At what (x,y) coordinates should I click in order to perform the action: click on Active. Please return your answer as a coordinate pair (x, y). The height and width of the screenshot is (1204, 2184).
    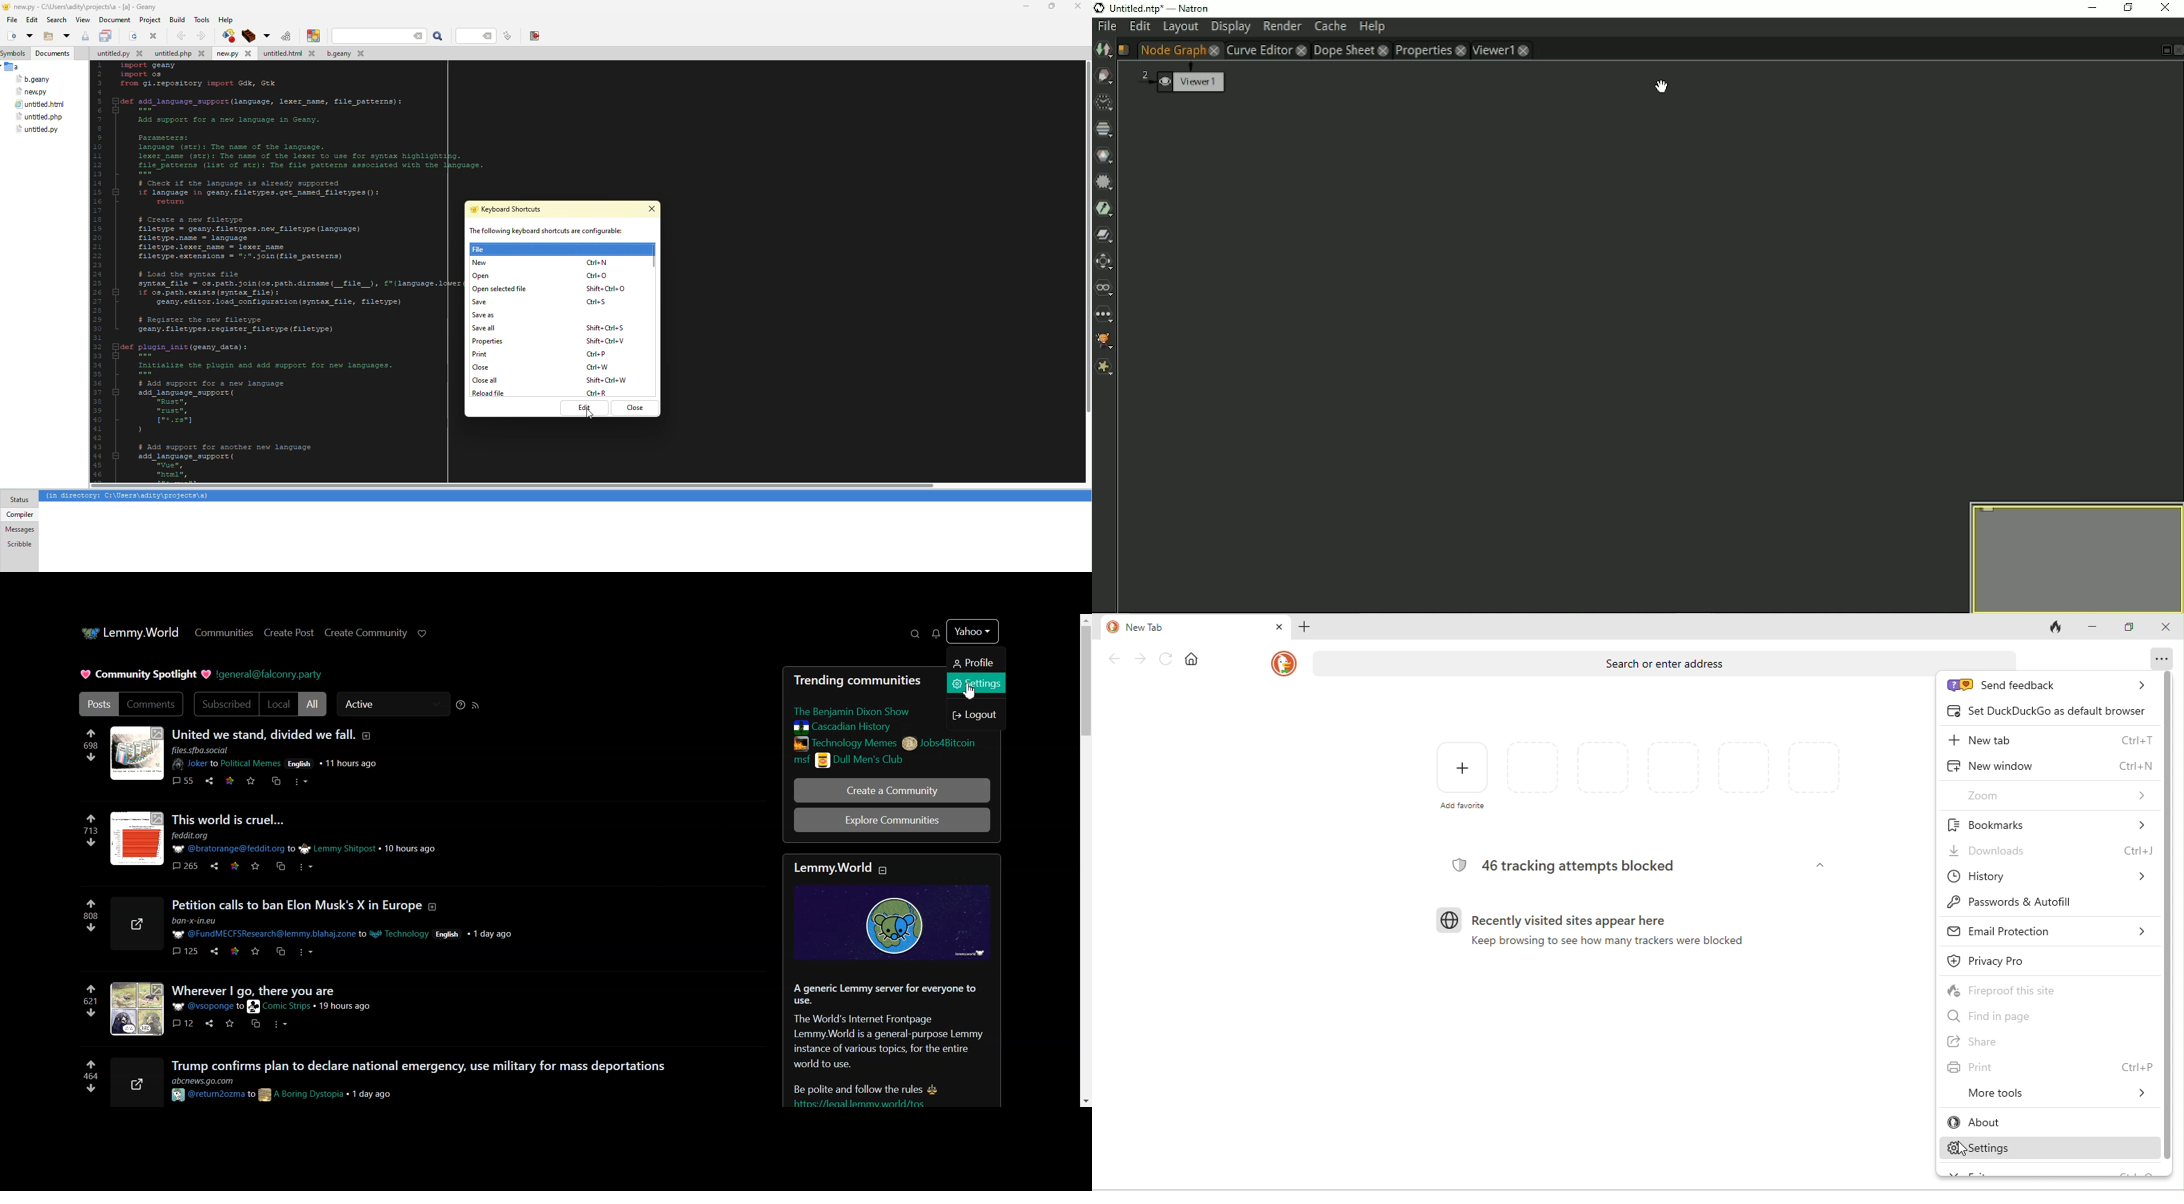
    Looking at the image, I should click on (392, 704).